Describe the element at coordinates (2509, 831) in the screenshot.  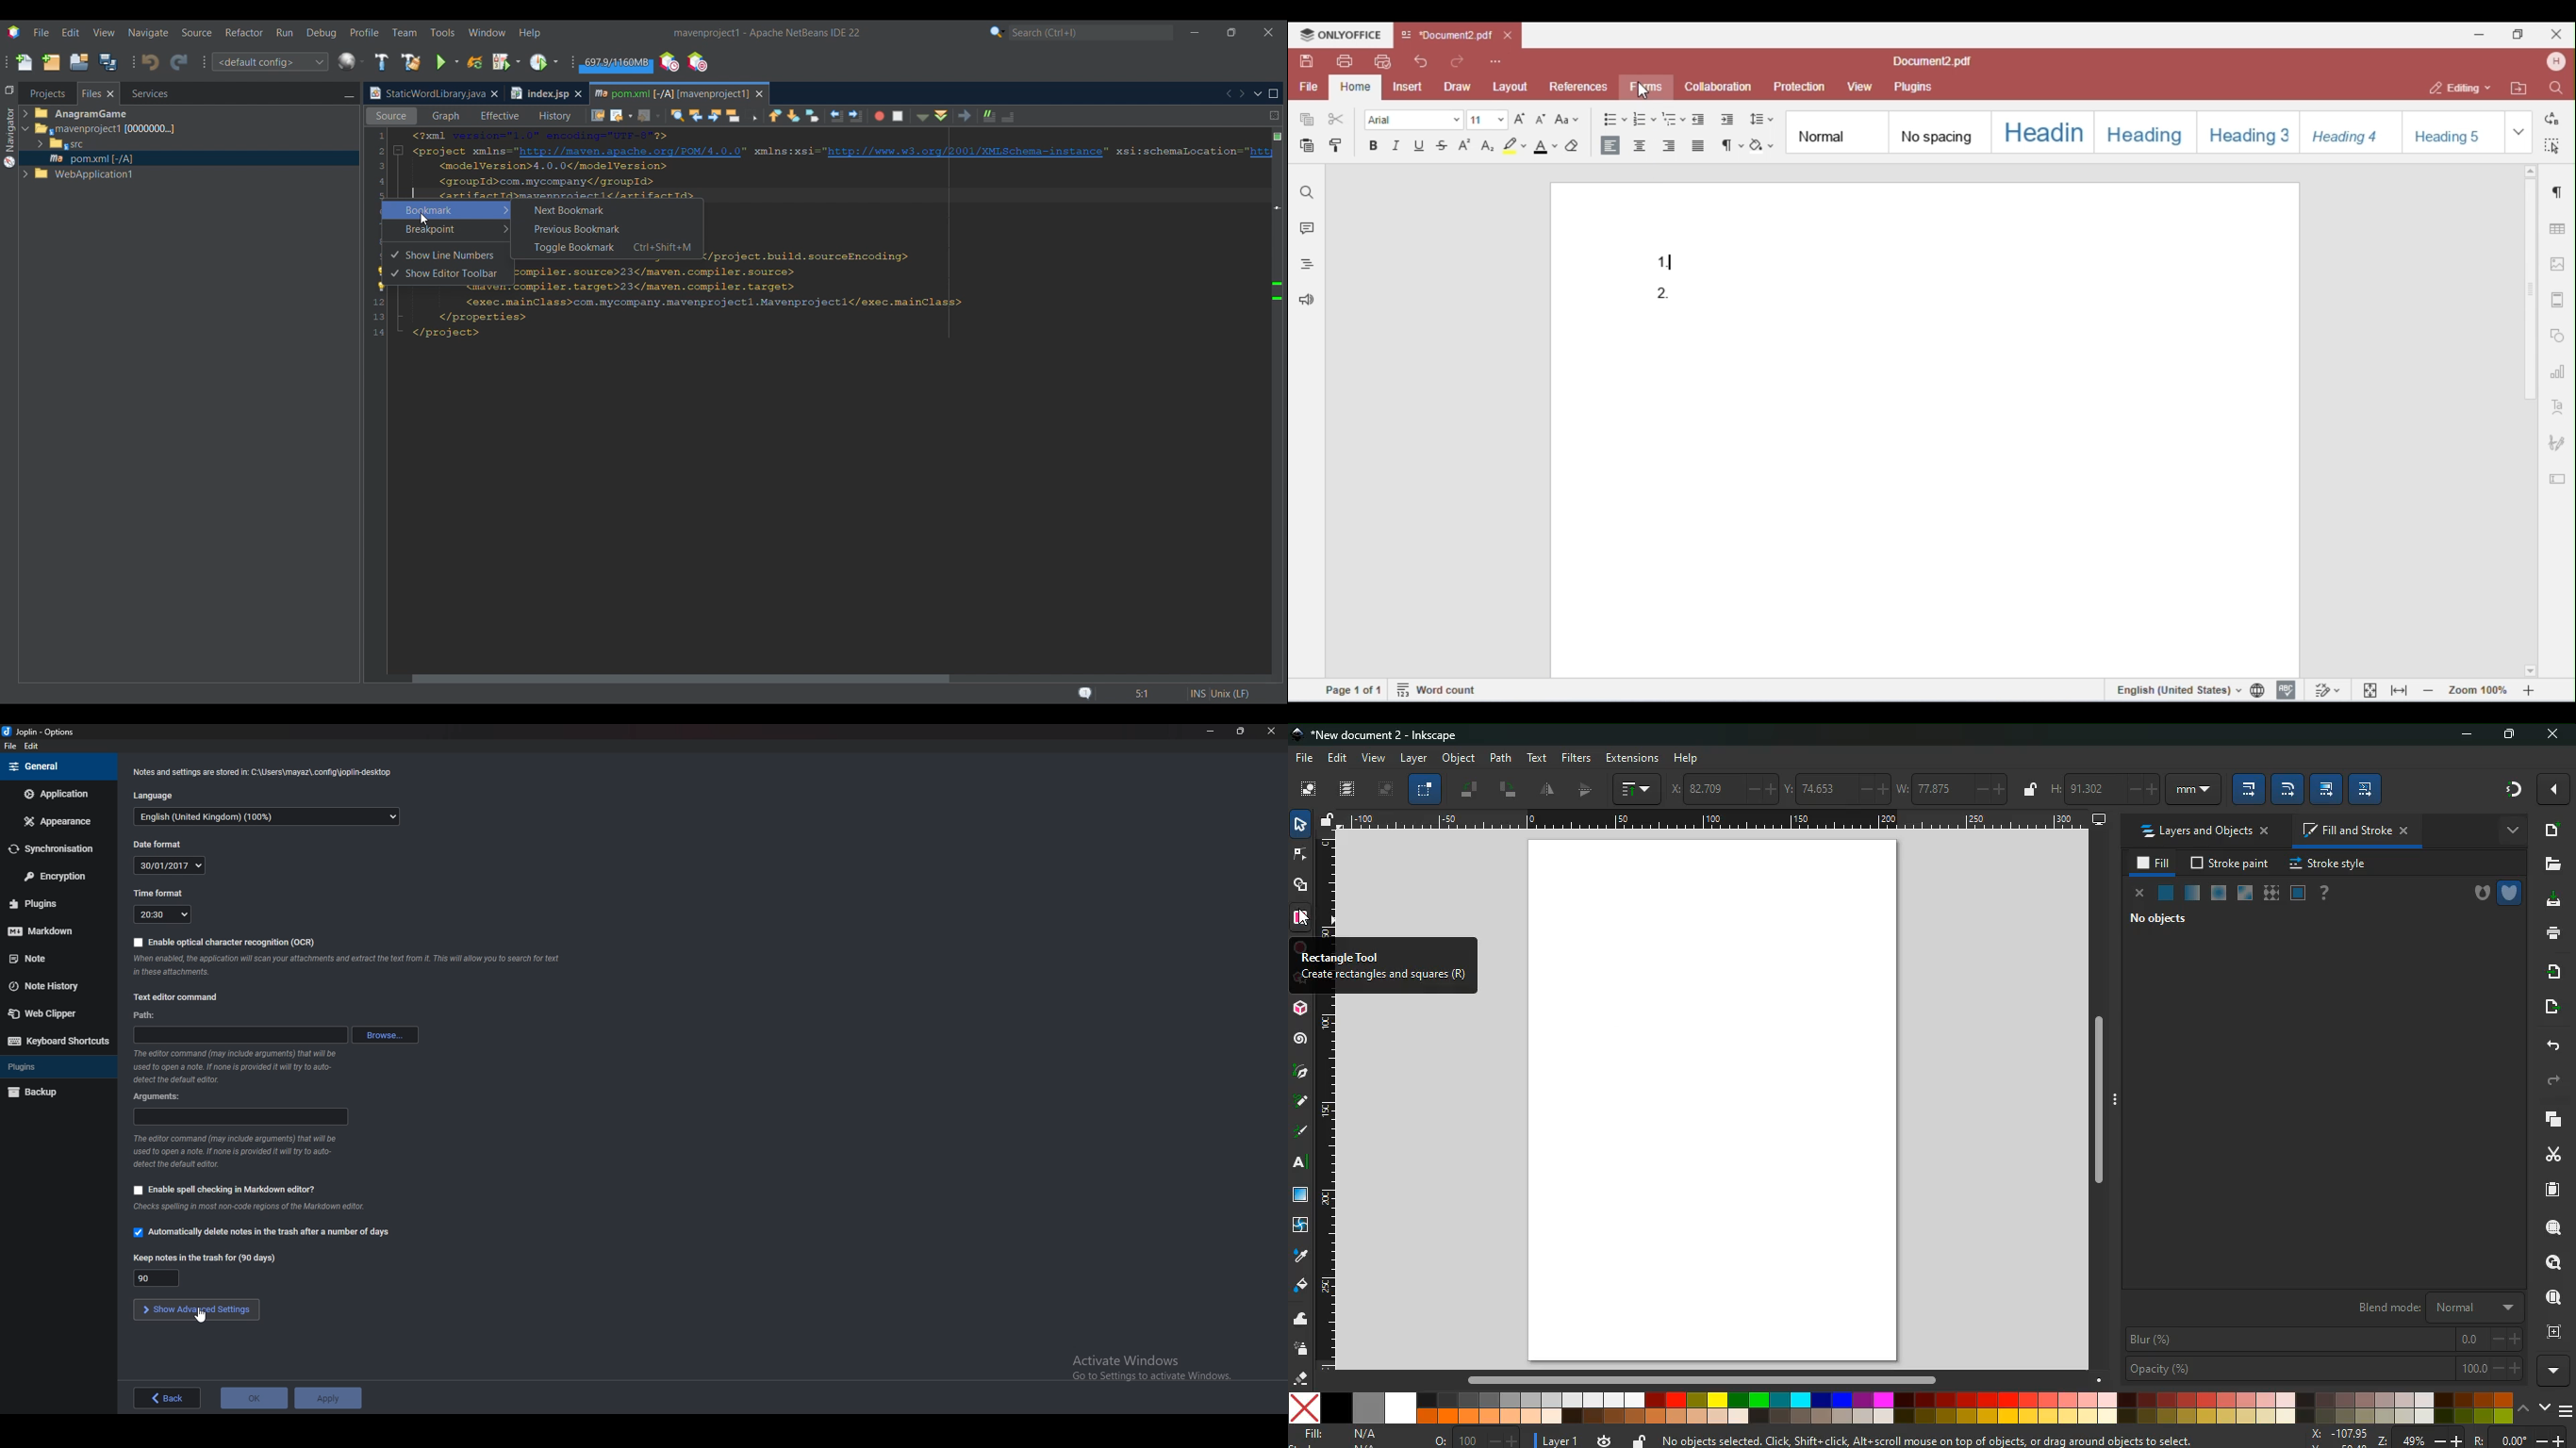
I see `more` at that location.